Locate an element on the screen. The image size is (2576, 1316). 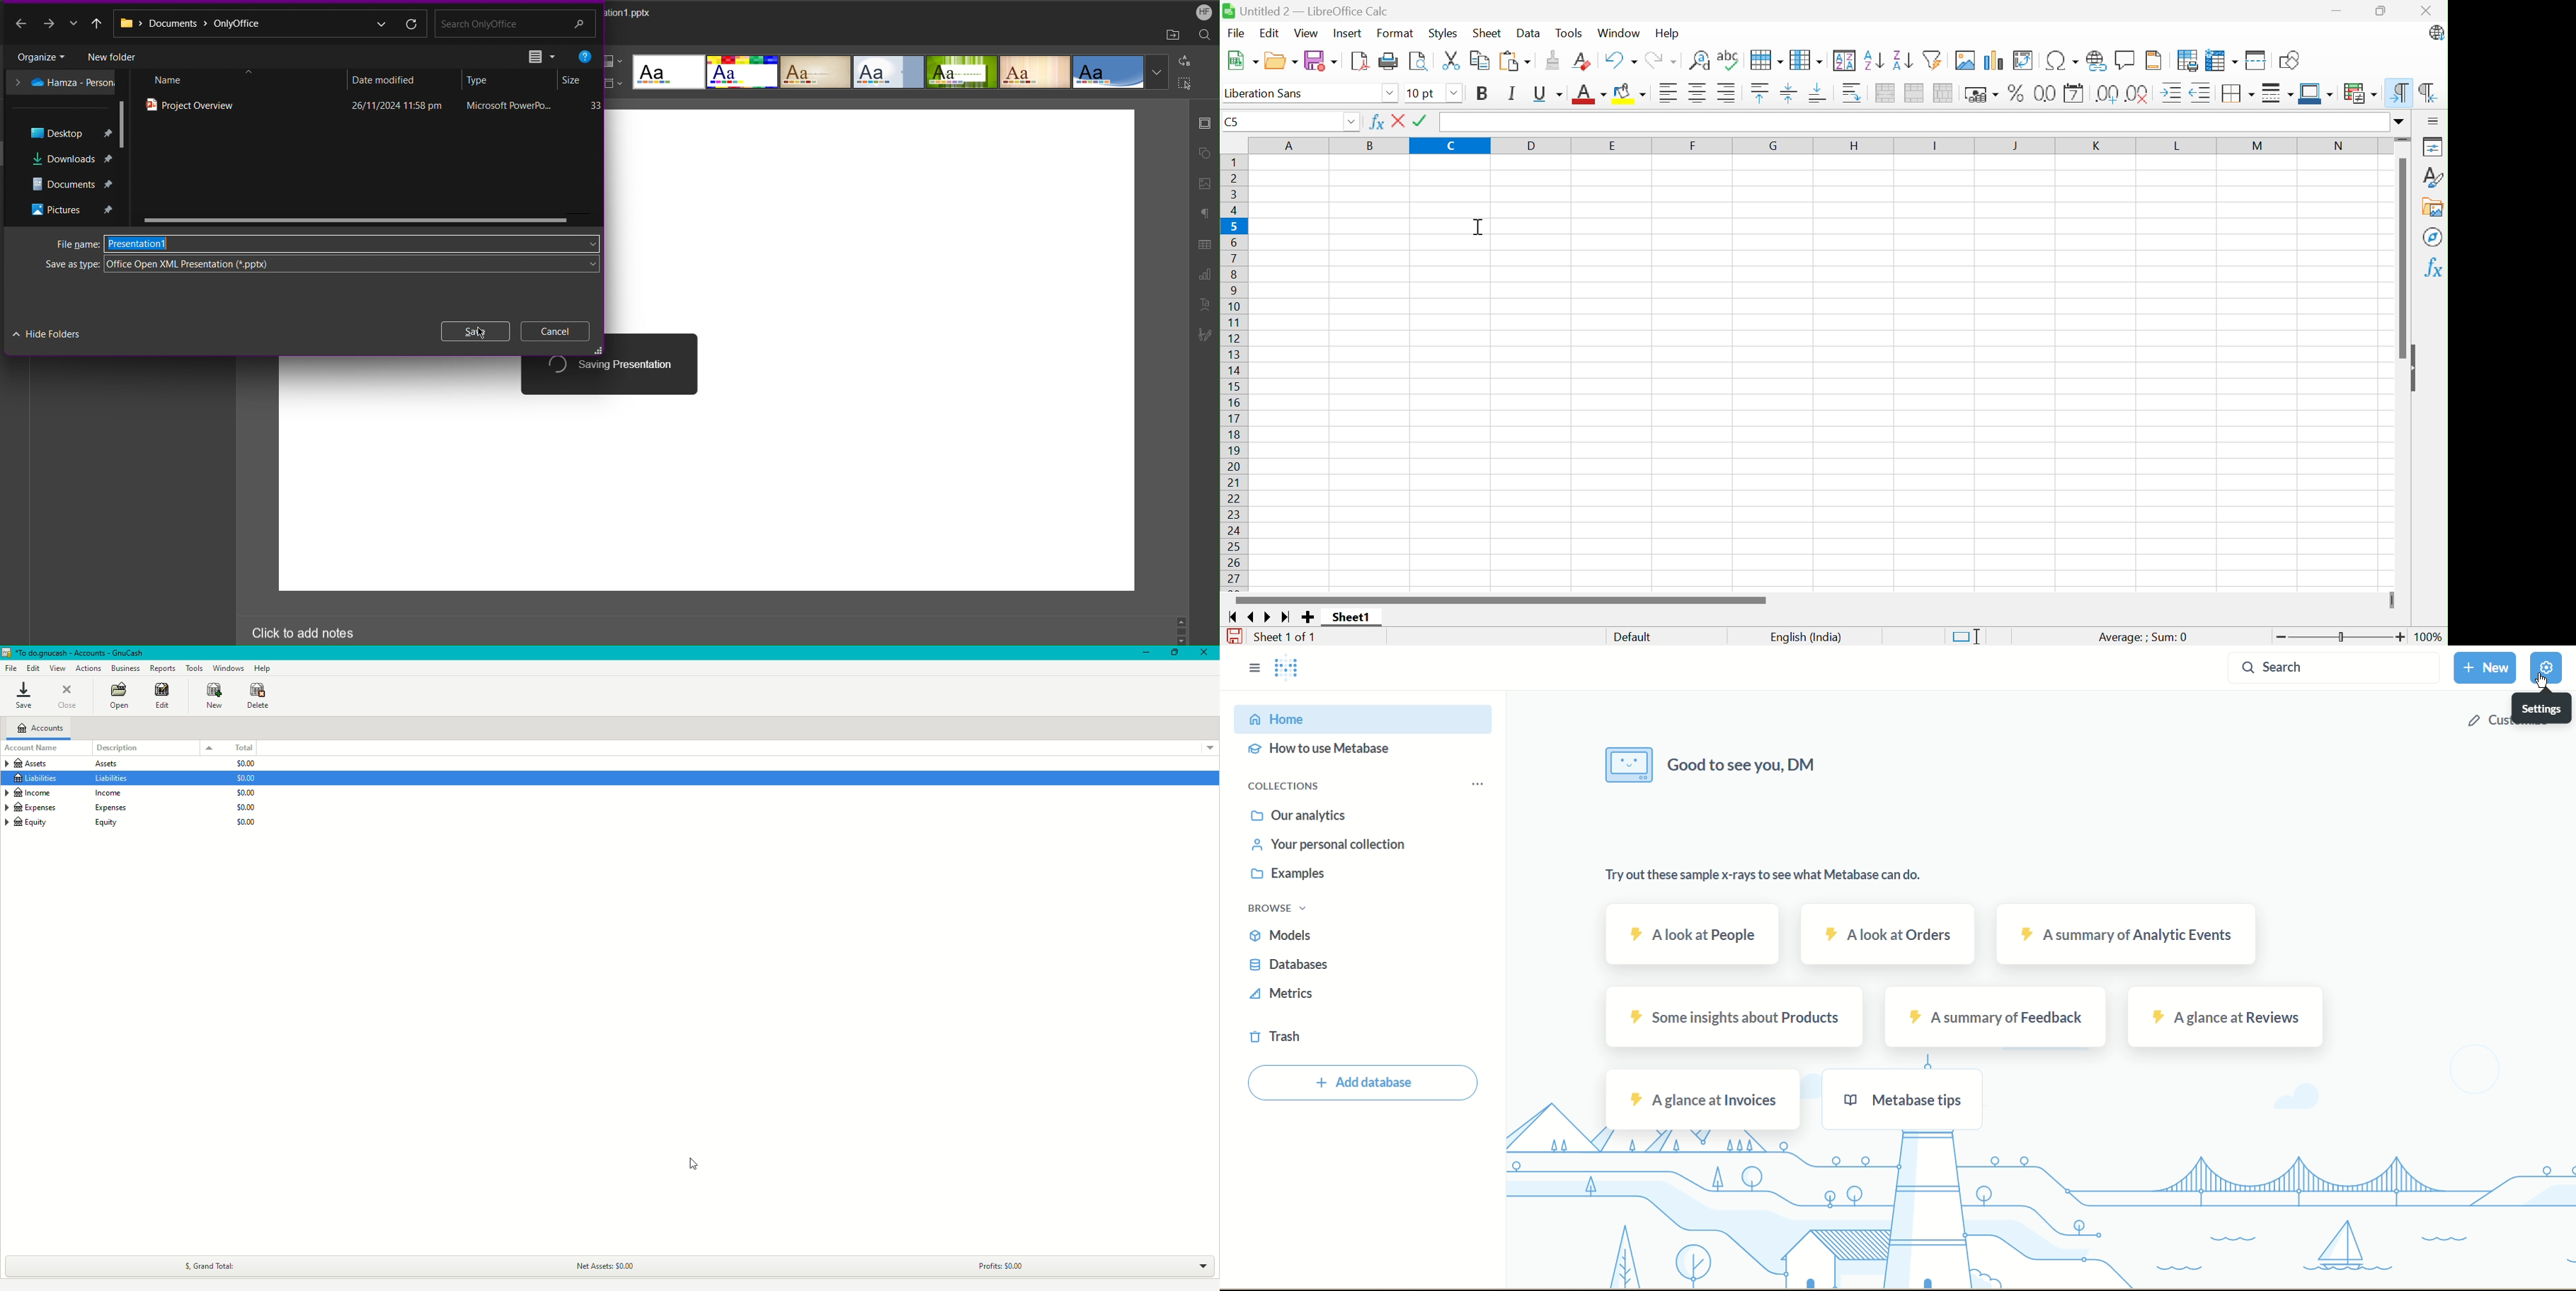
Windows is located at coordinates (229, 668).